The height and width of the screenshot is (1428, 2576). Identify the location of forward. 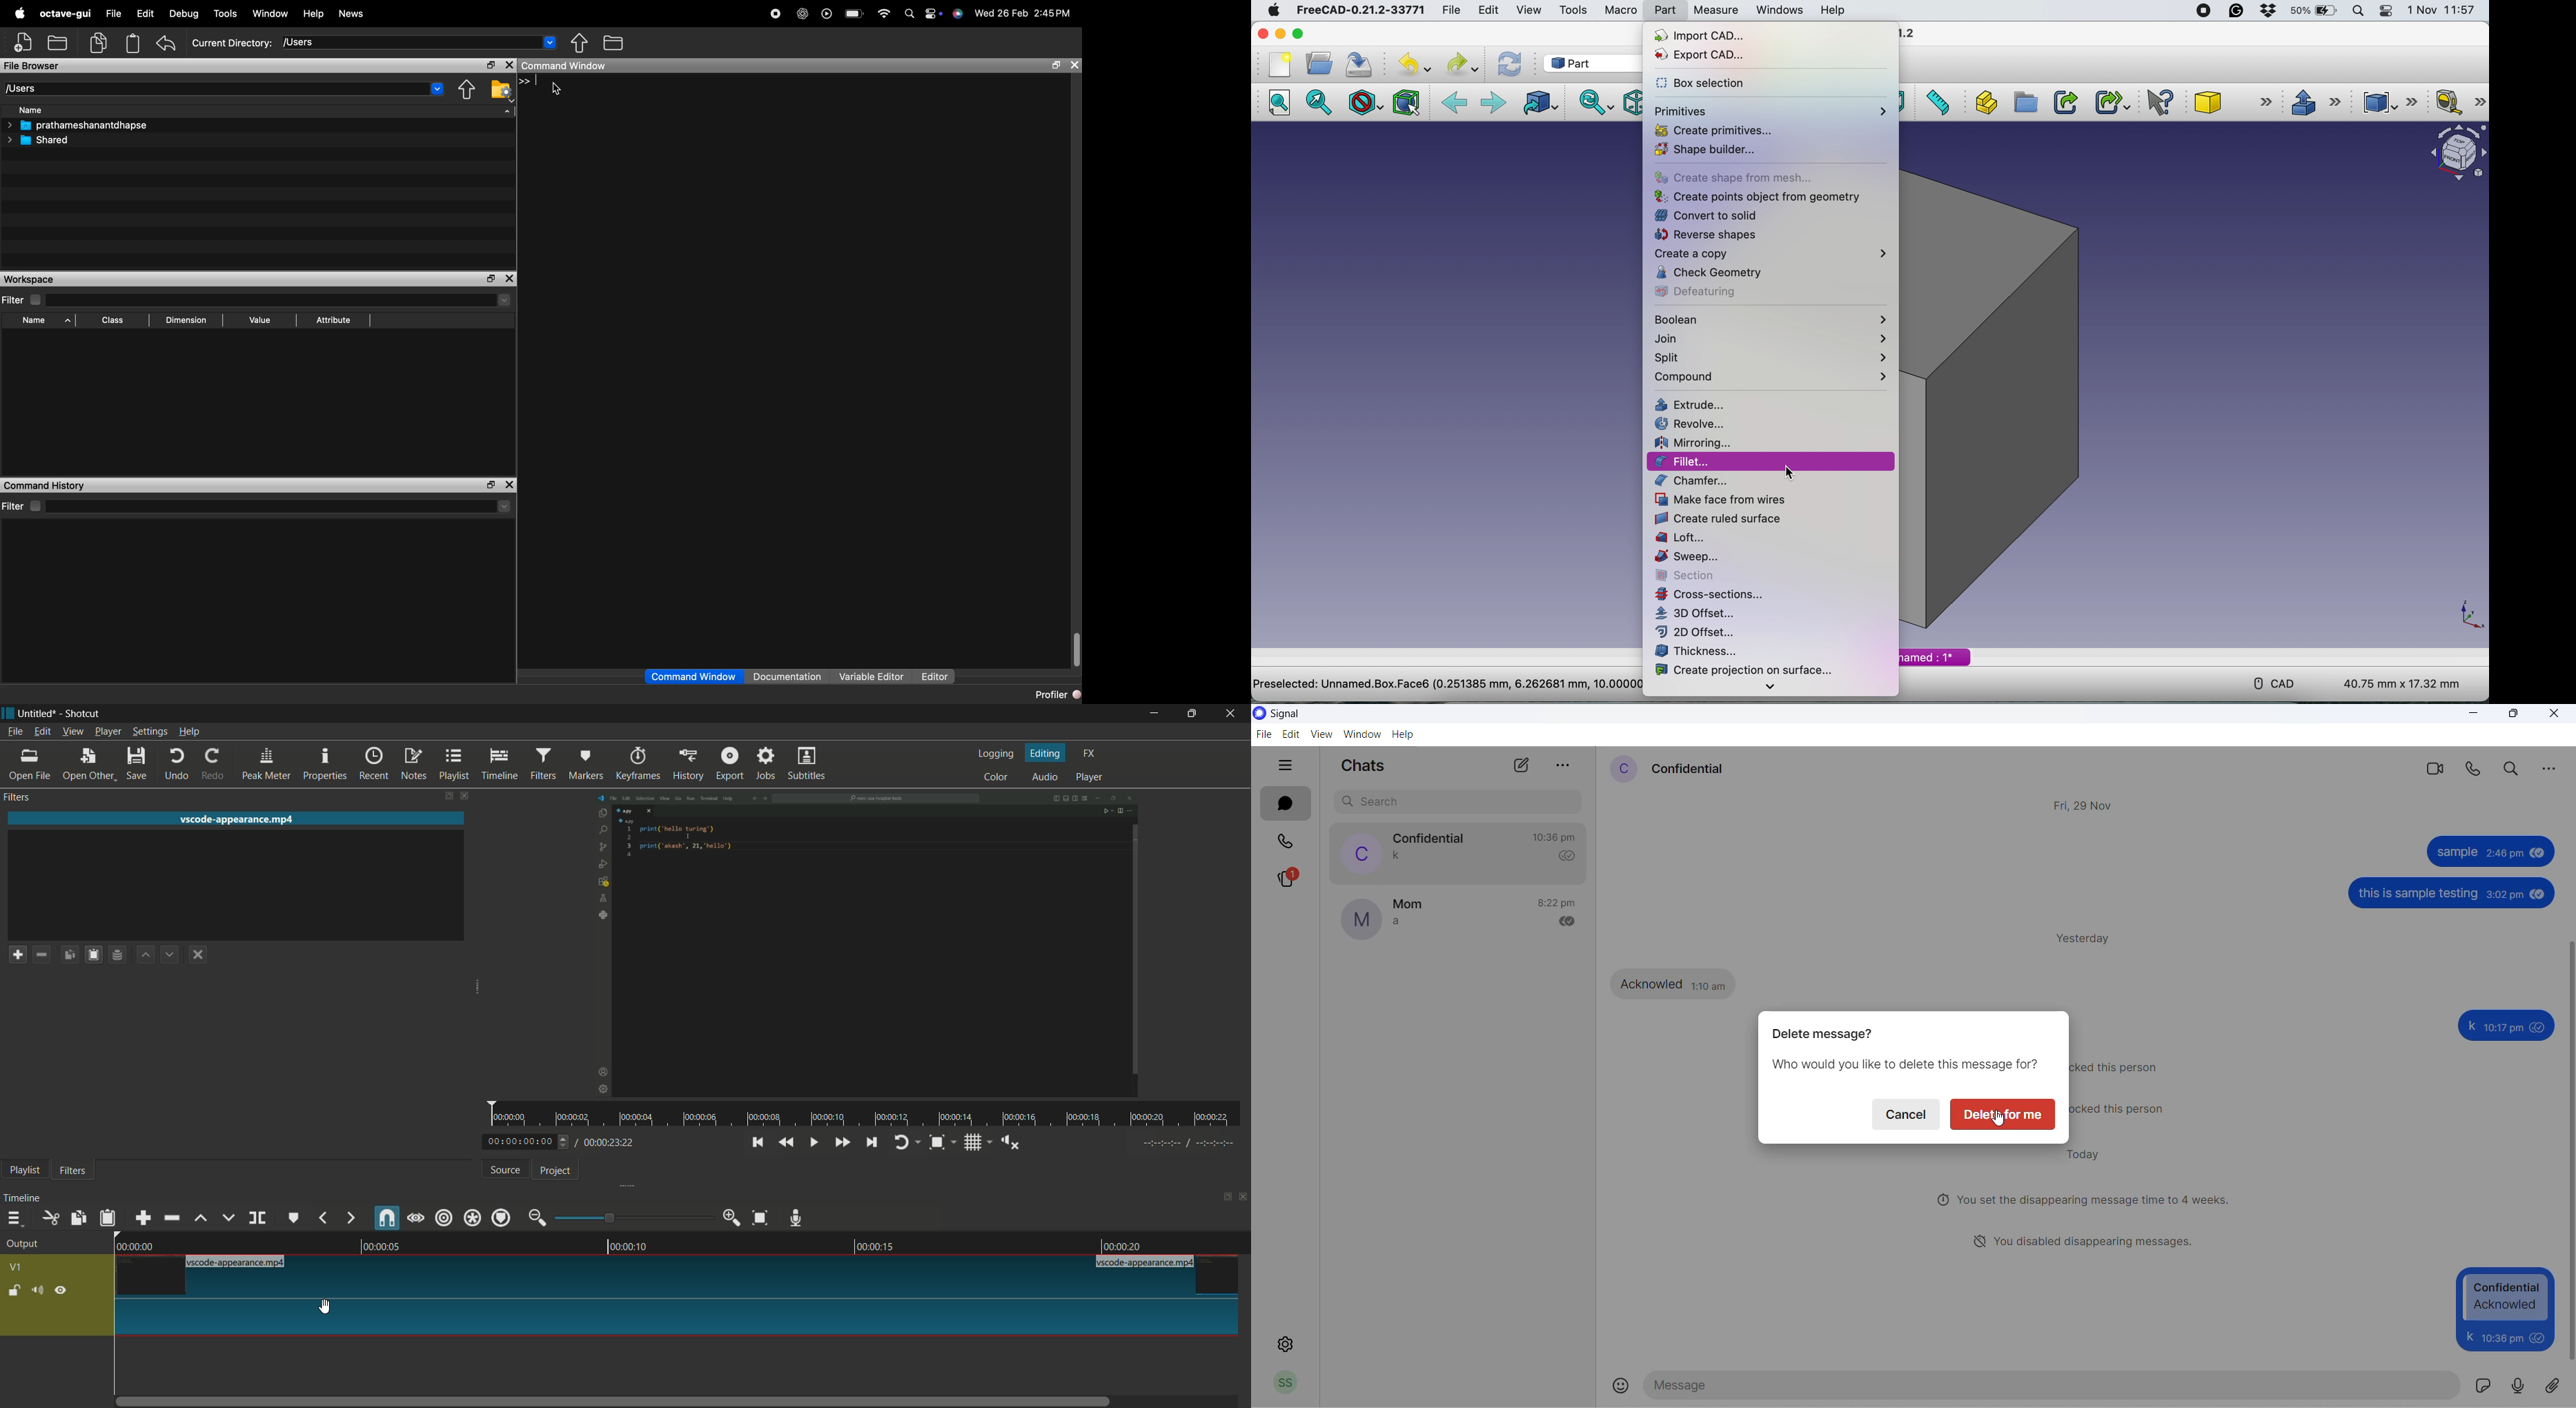
(1493, 104).